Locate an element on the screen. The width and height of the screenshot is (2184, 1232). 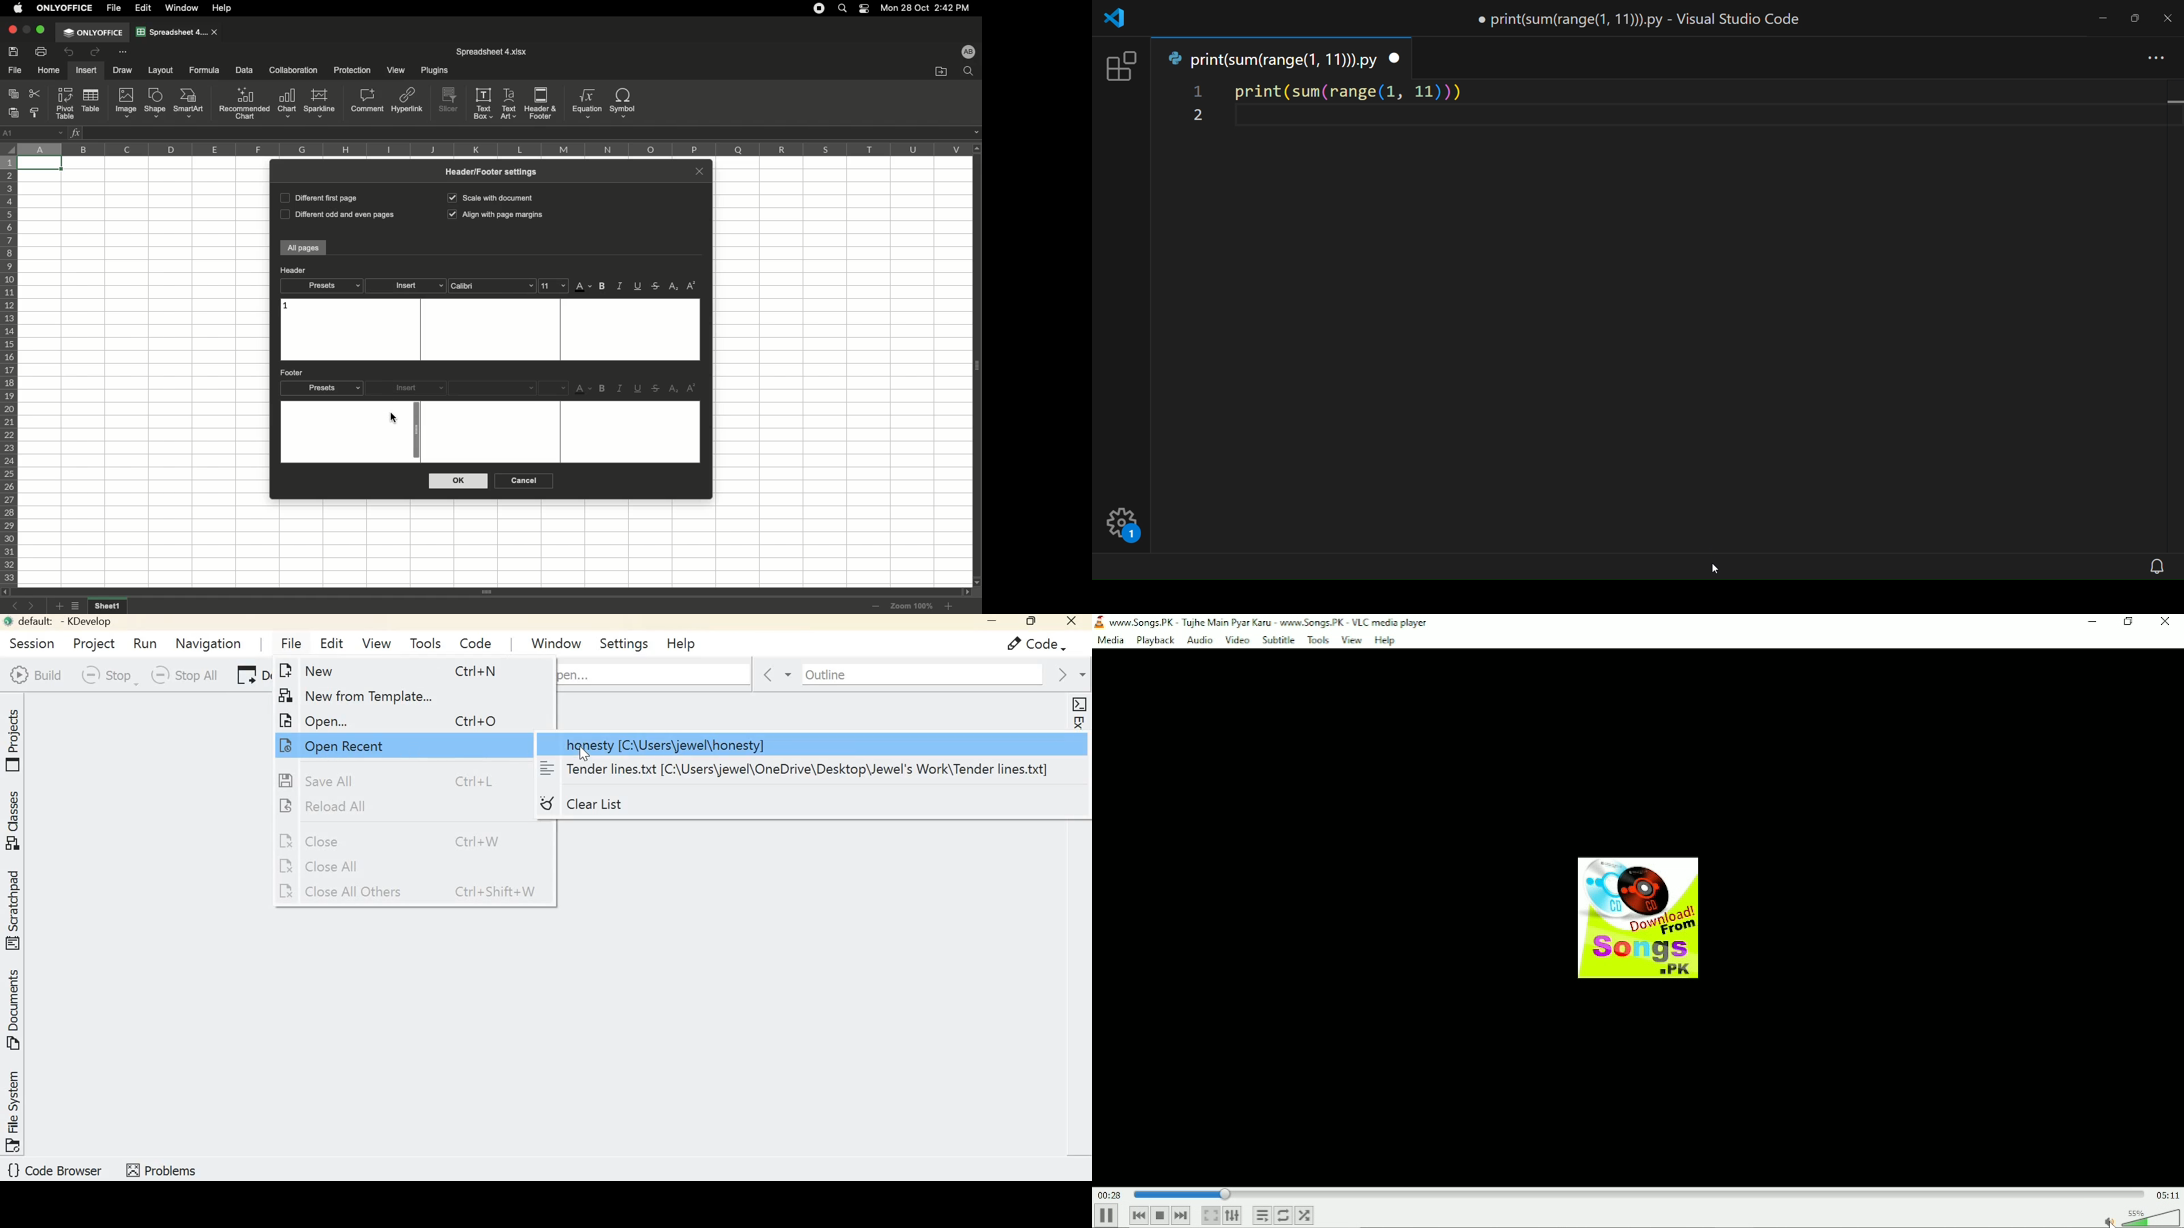
Audio track image is located at coordinates (1640, 918).